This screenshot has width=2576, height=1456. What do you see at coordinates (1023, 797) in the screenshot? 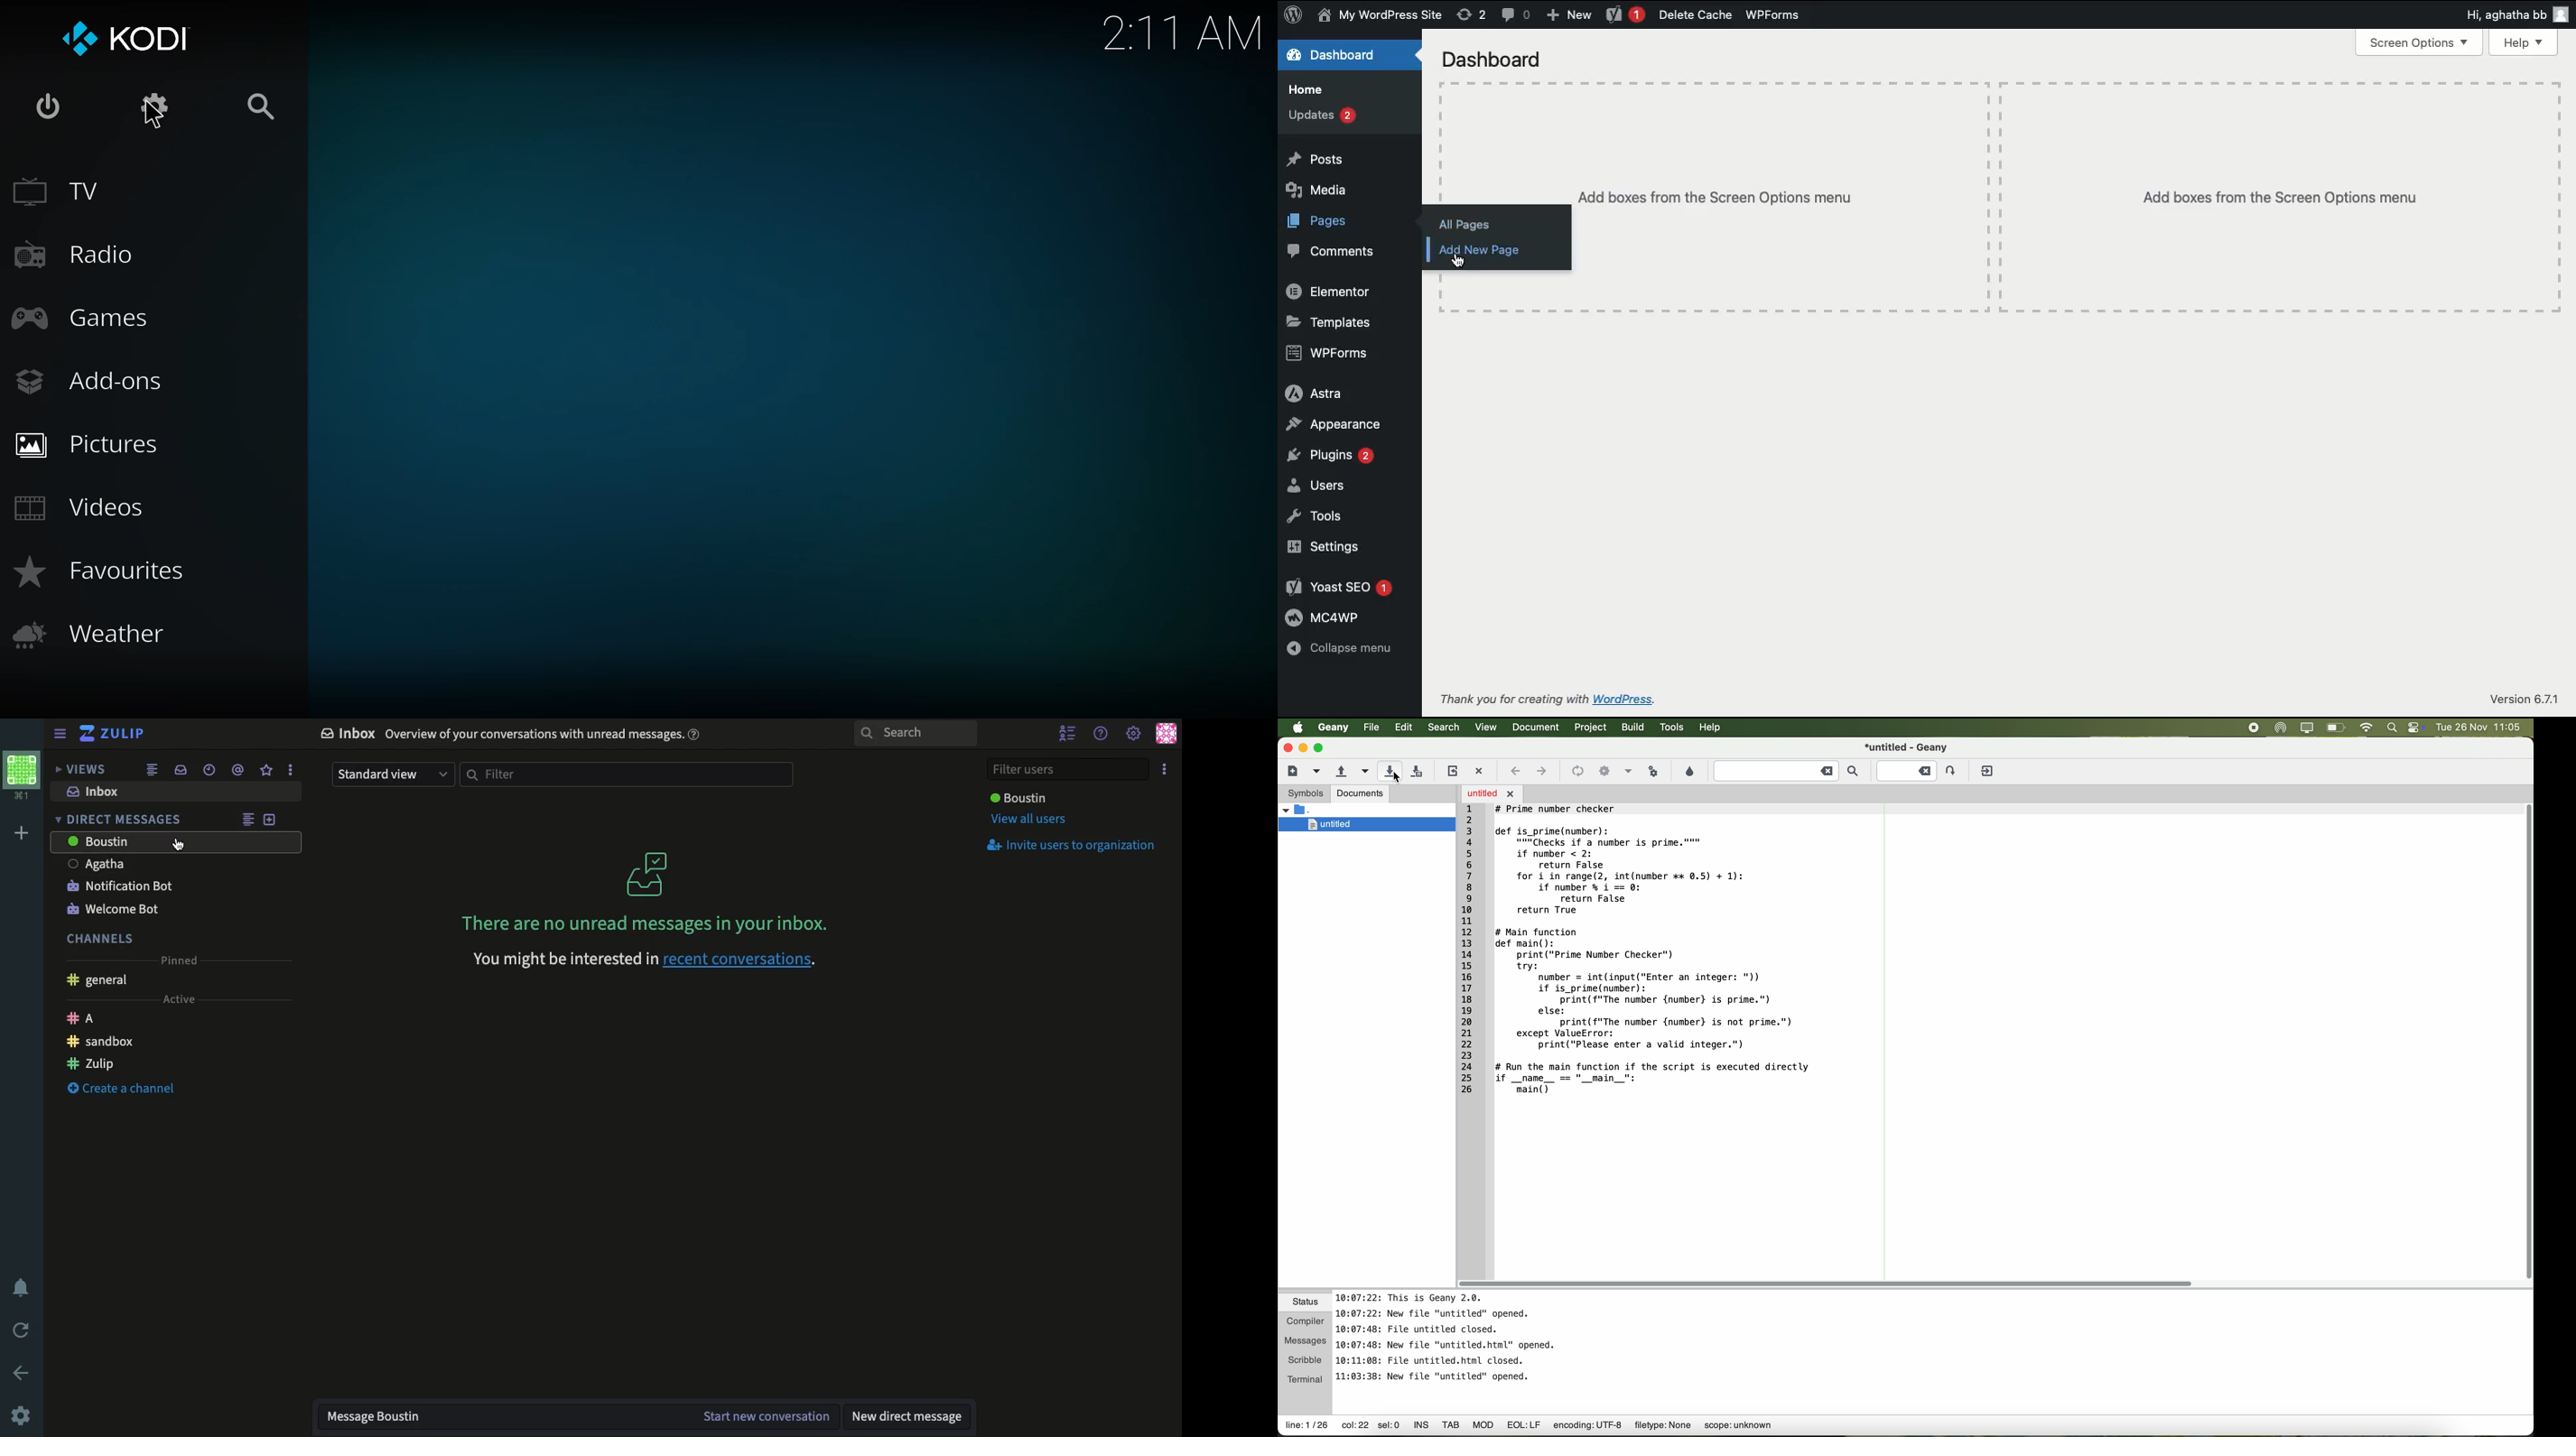
I see `User` at bounding box center [1023, 797].